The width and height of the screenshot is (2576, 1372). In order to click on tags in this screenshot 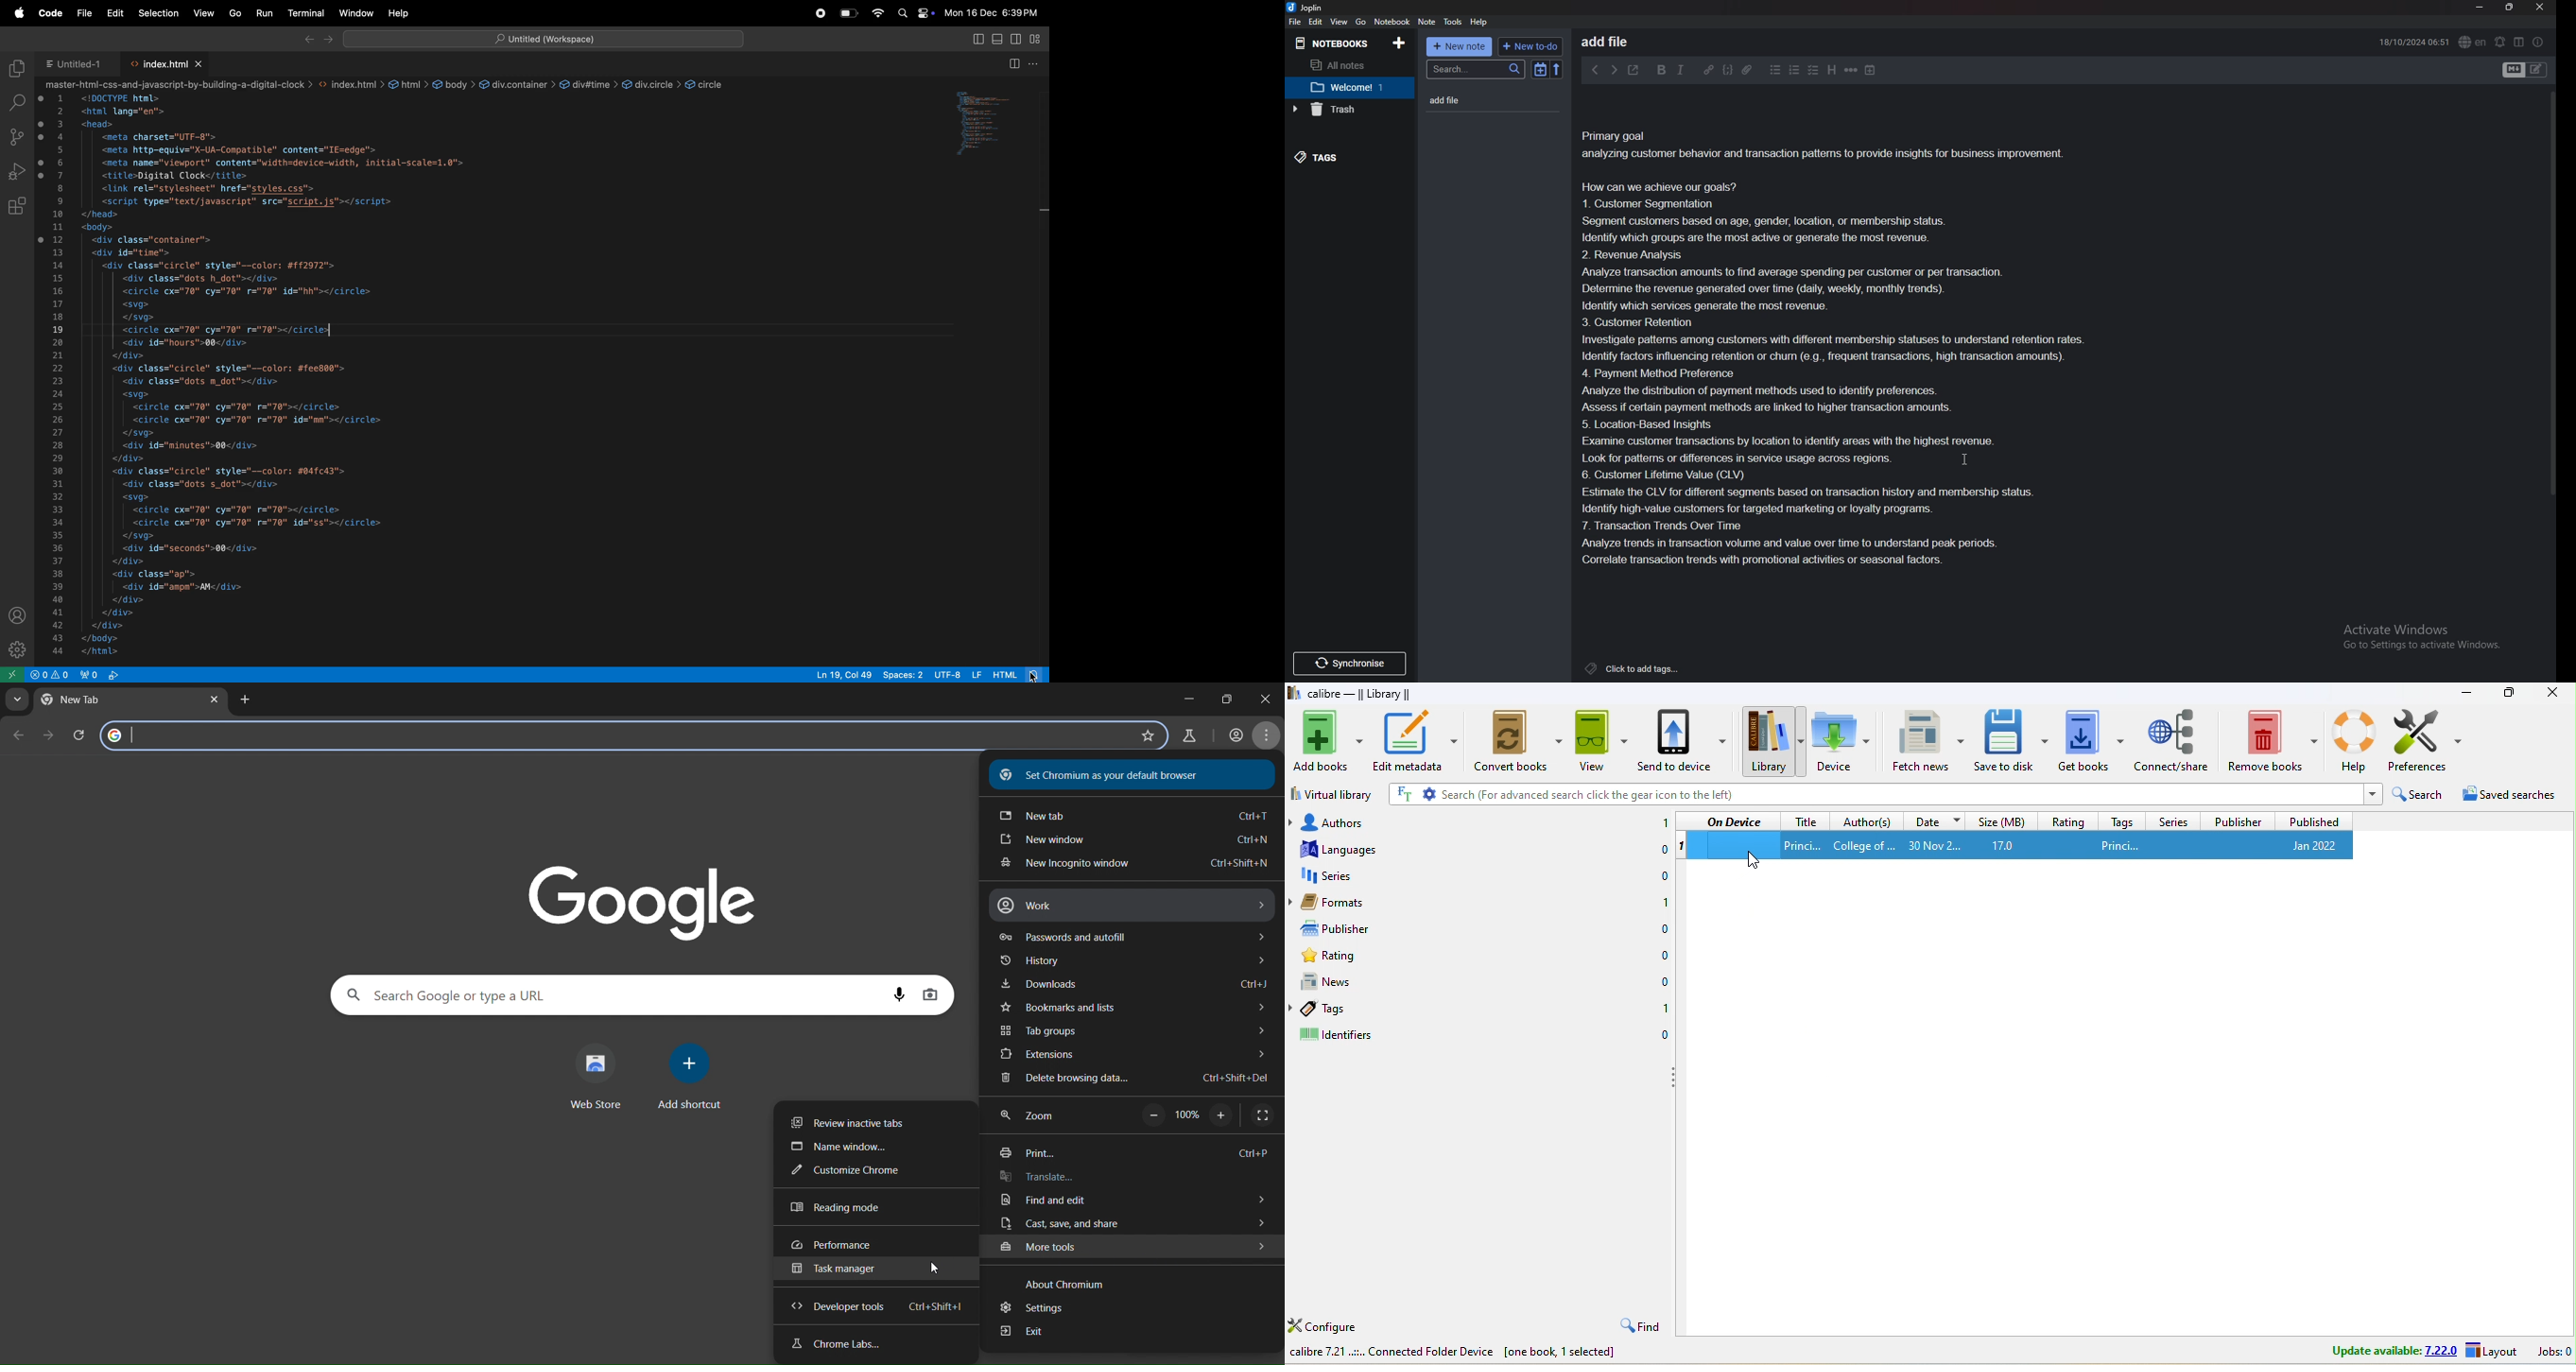, I will do `click(2118, 821)`.